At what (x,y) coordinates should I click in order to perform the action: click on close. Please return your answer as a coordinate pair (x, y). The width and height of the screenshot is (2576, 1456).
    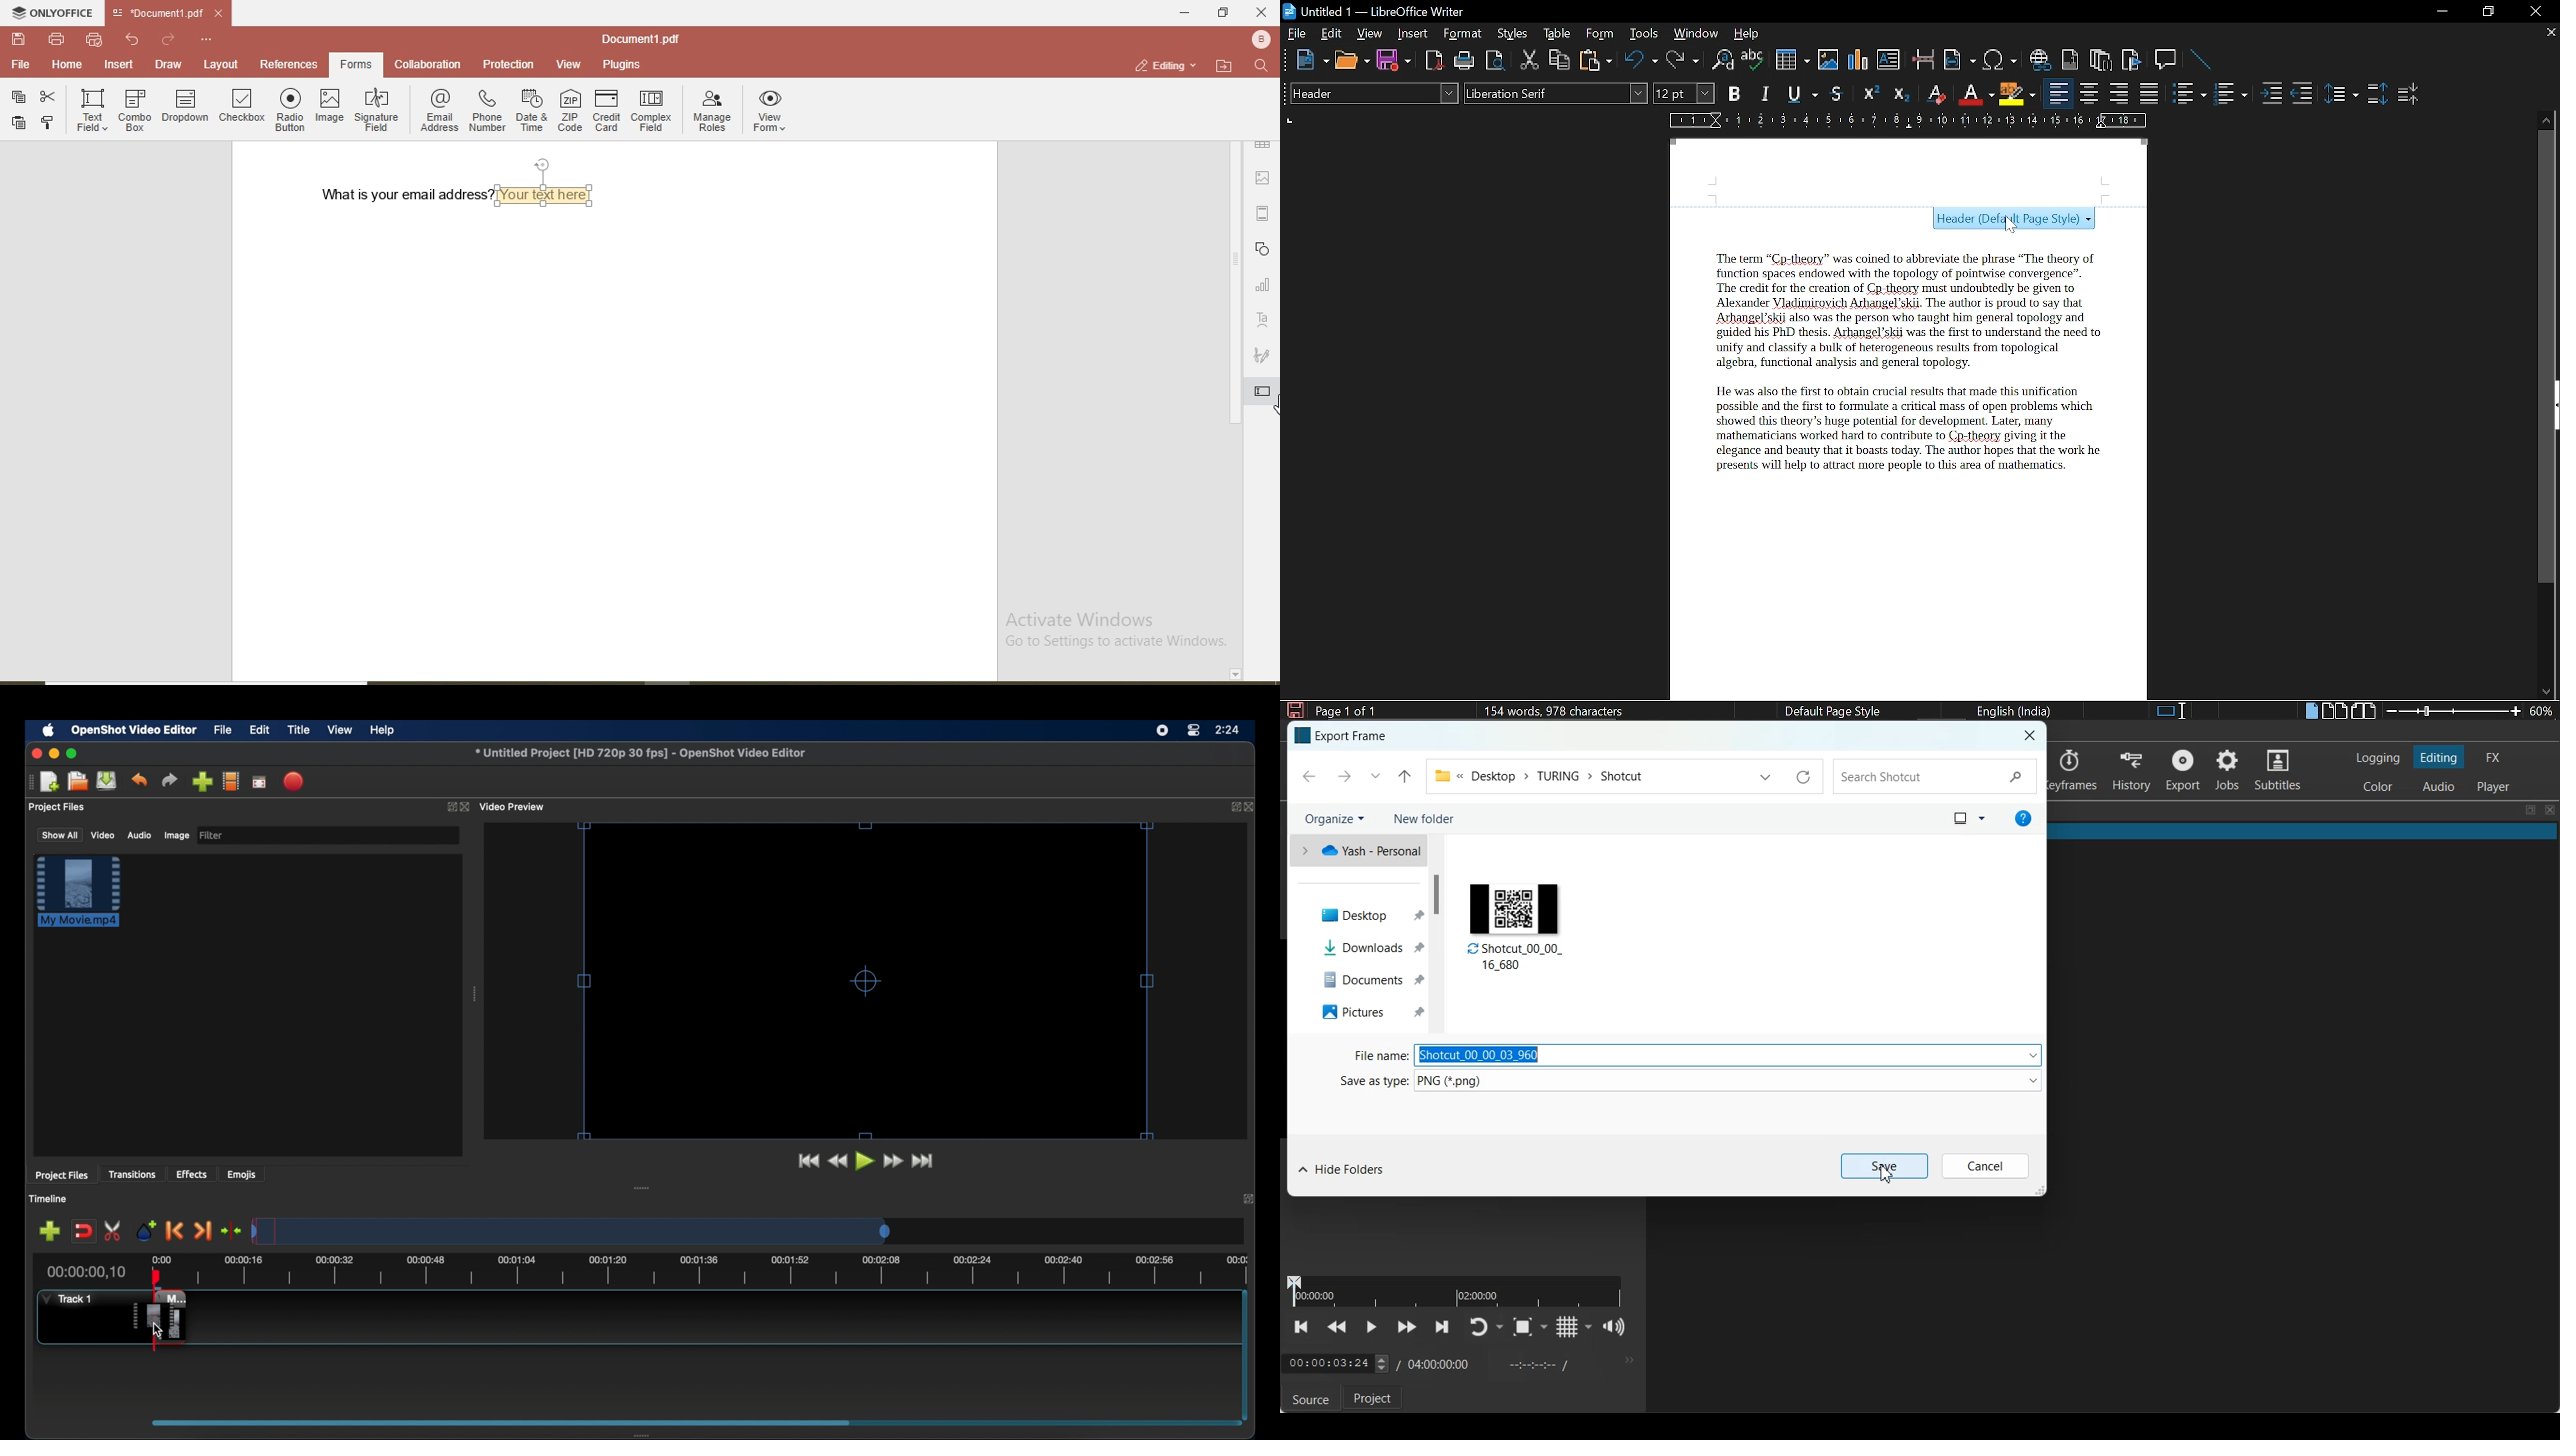
    Looking at the image, I should click on (1251, 806).